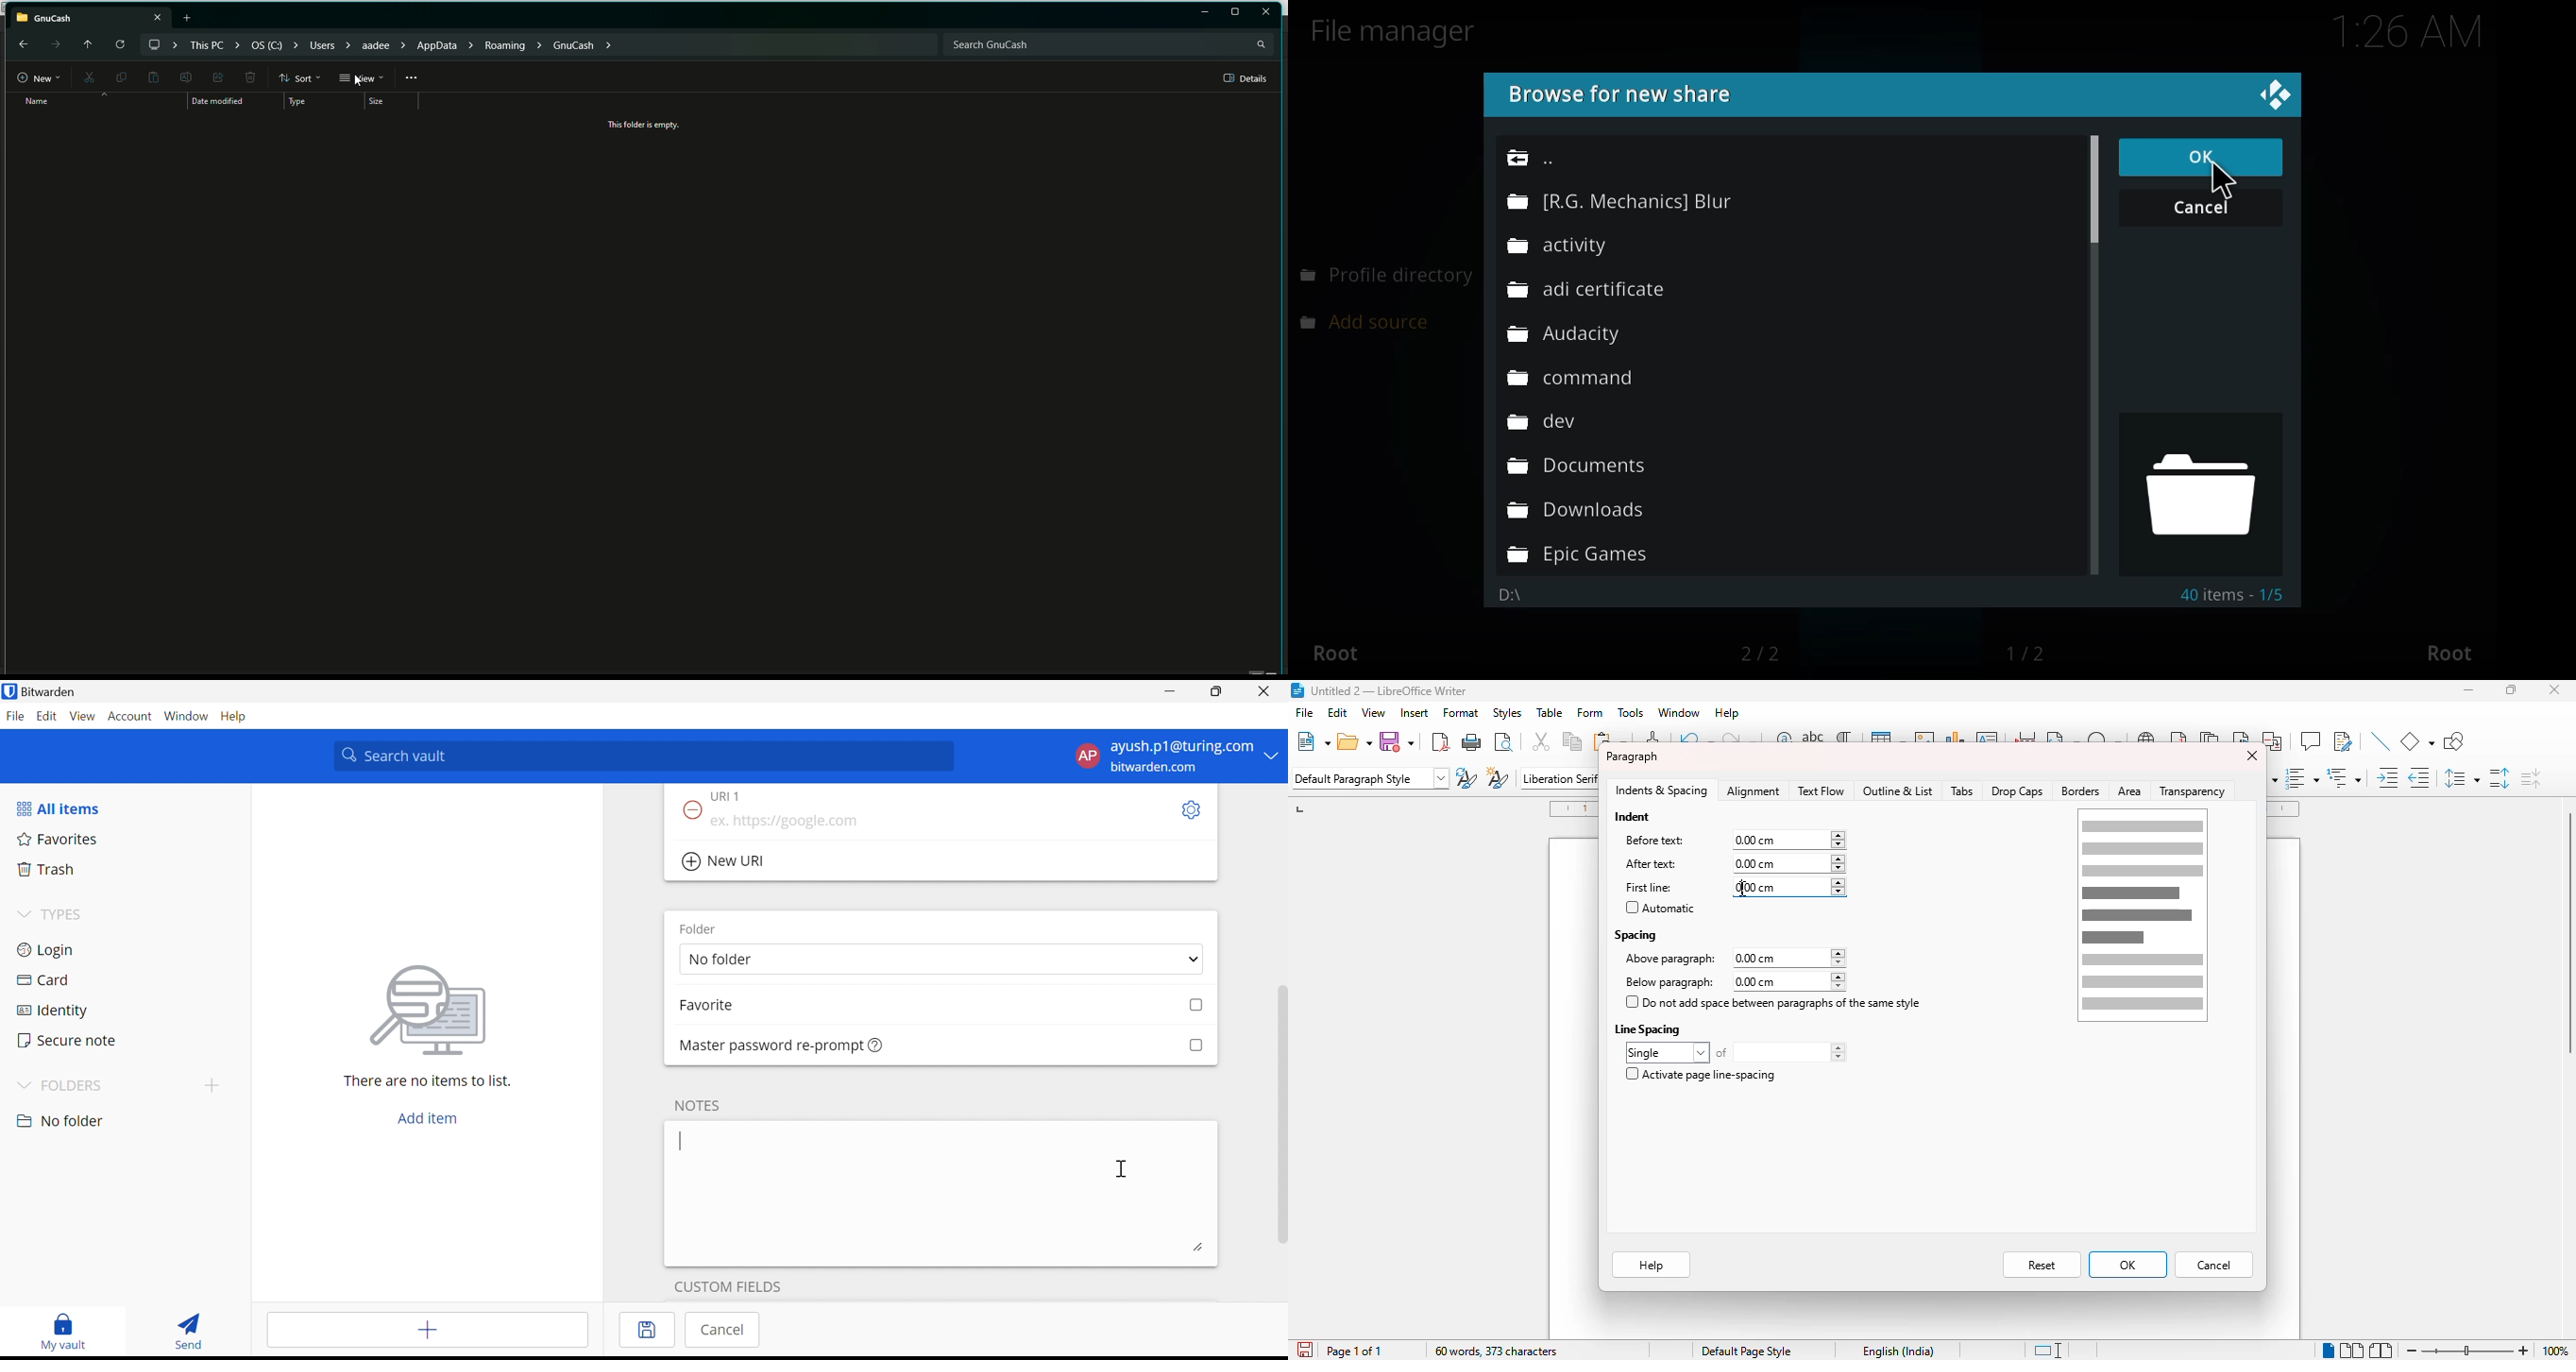 The width and height of the screenshot is (2576, 1372). What do you see at coordinates (1660, 908) in the screenshot?
I see `automatic` at bounding box center [1660, 908].